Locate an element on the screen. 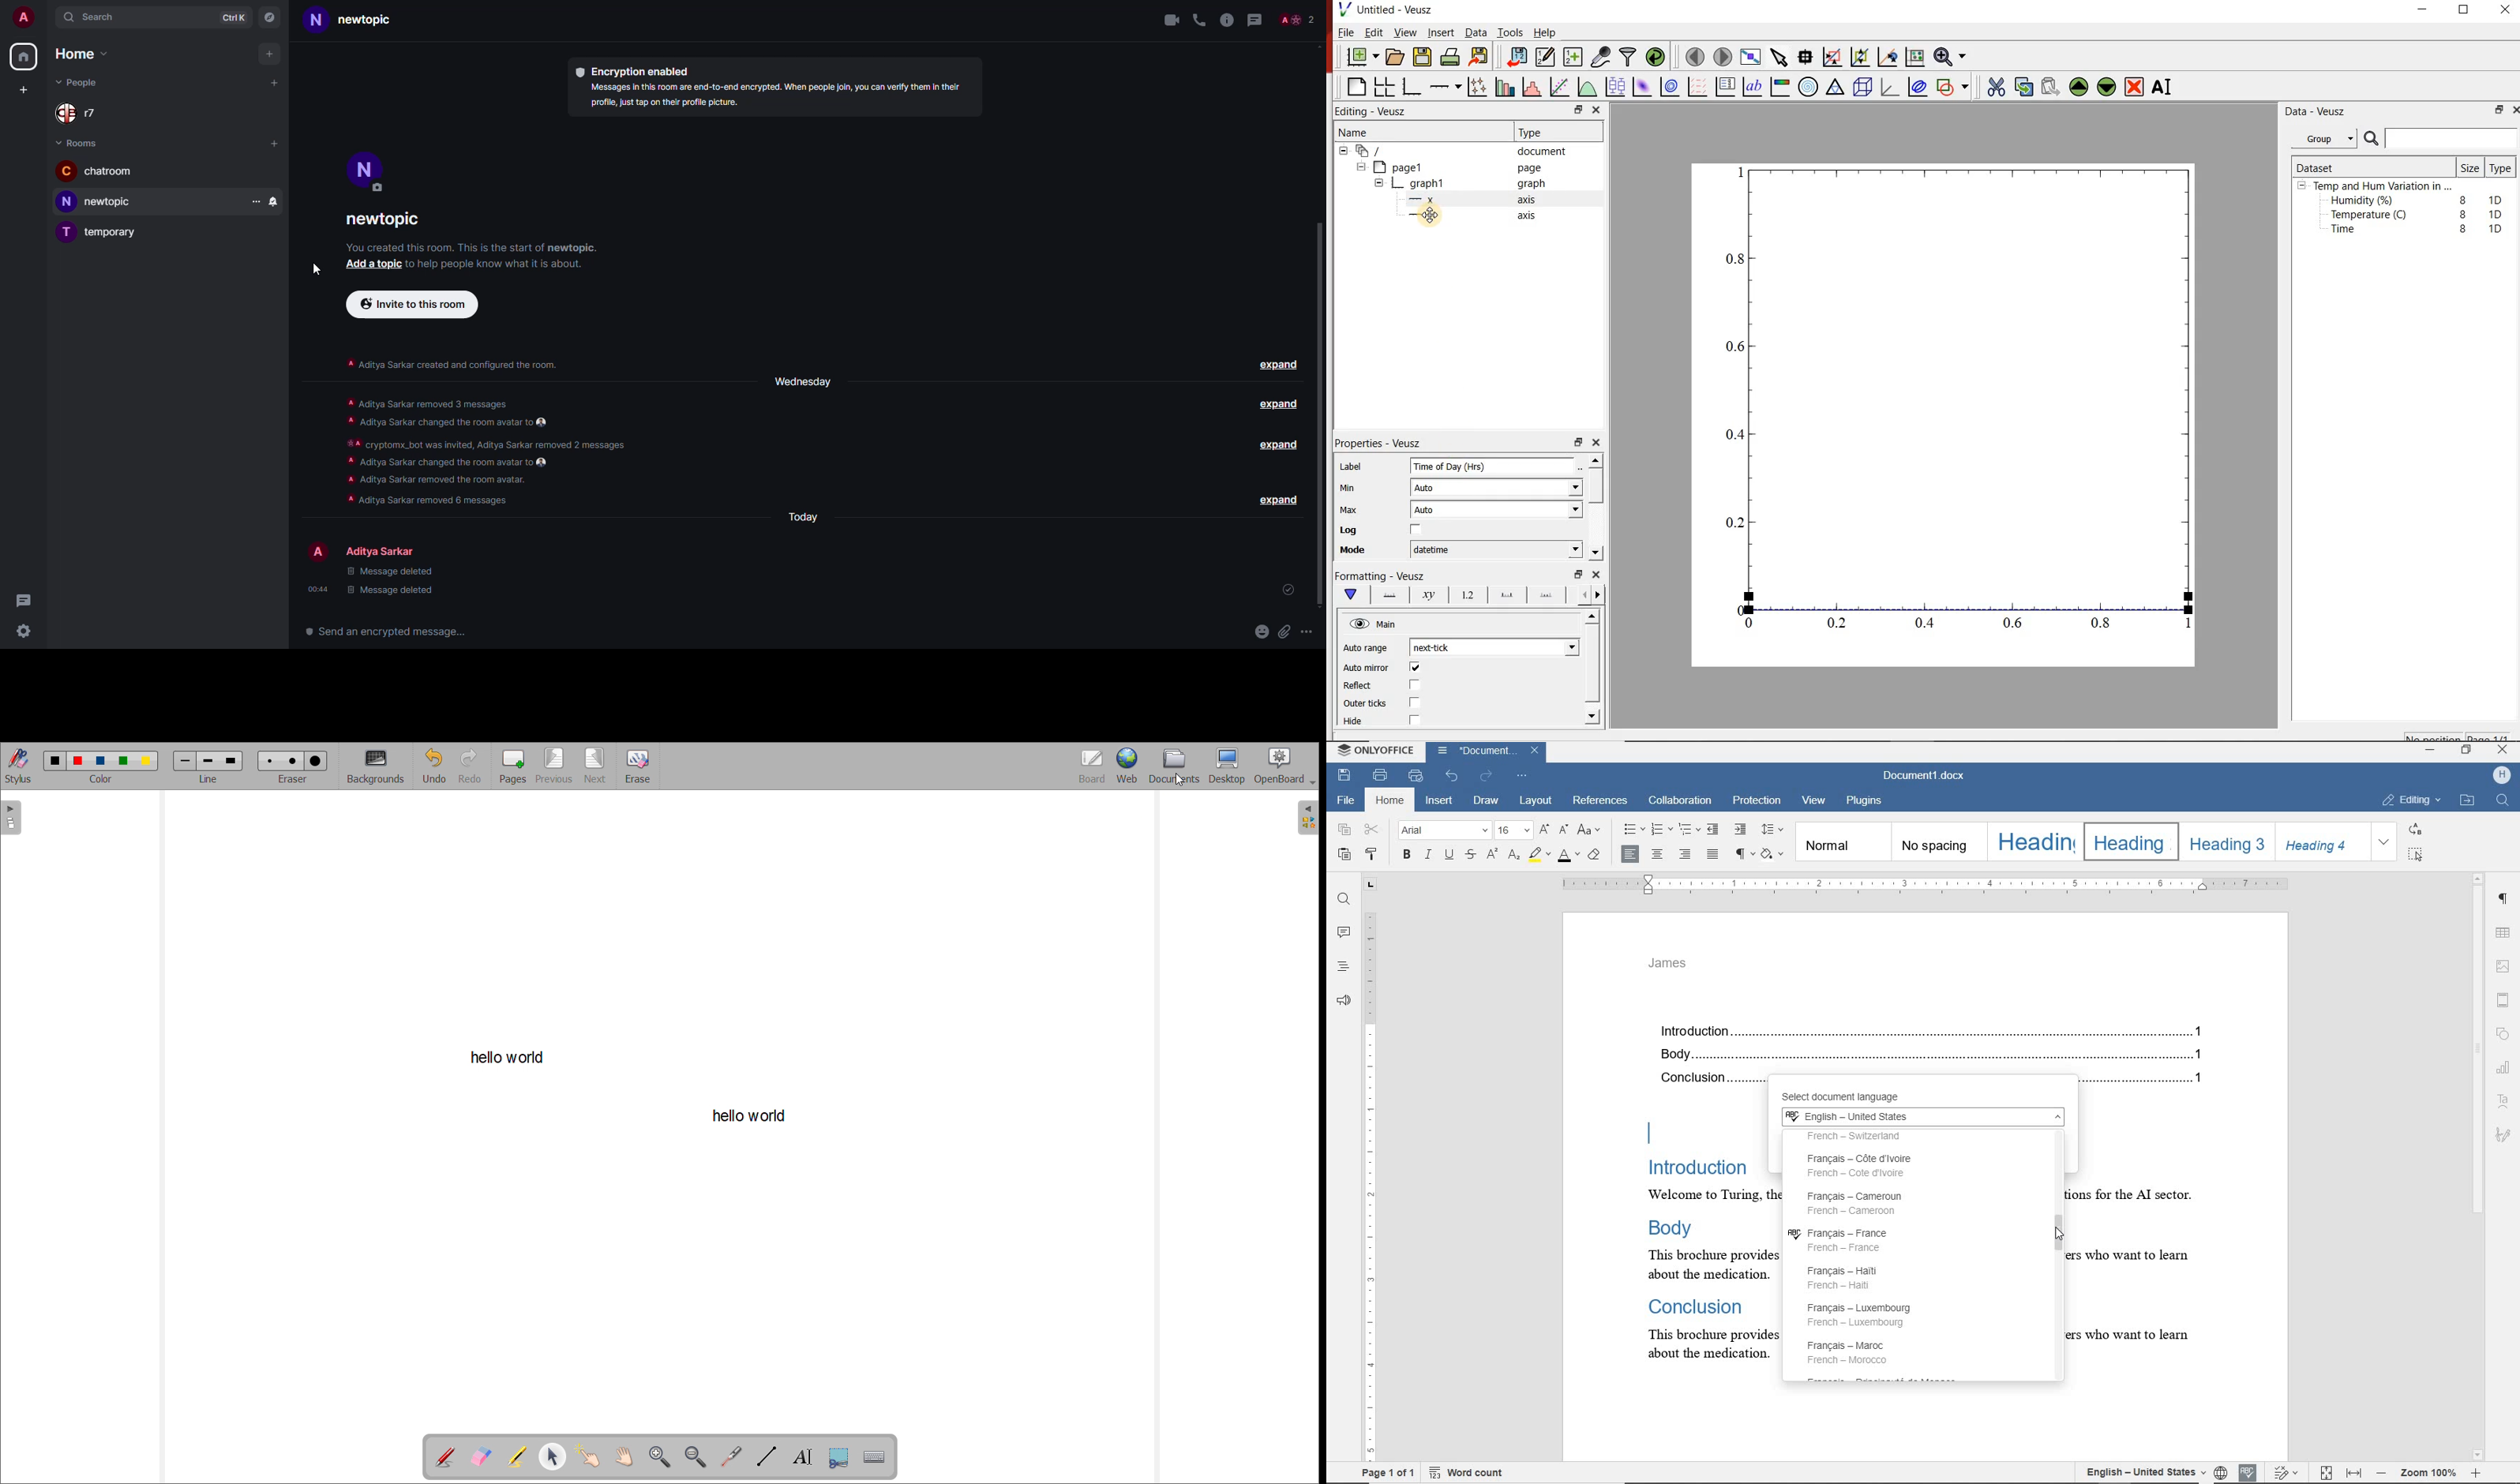 The image size is (2520, 1484). text label is located at coordinates (1756, 86).